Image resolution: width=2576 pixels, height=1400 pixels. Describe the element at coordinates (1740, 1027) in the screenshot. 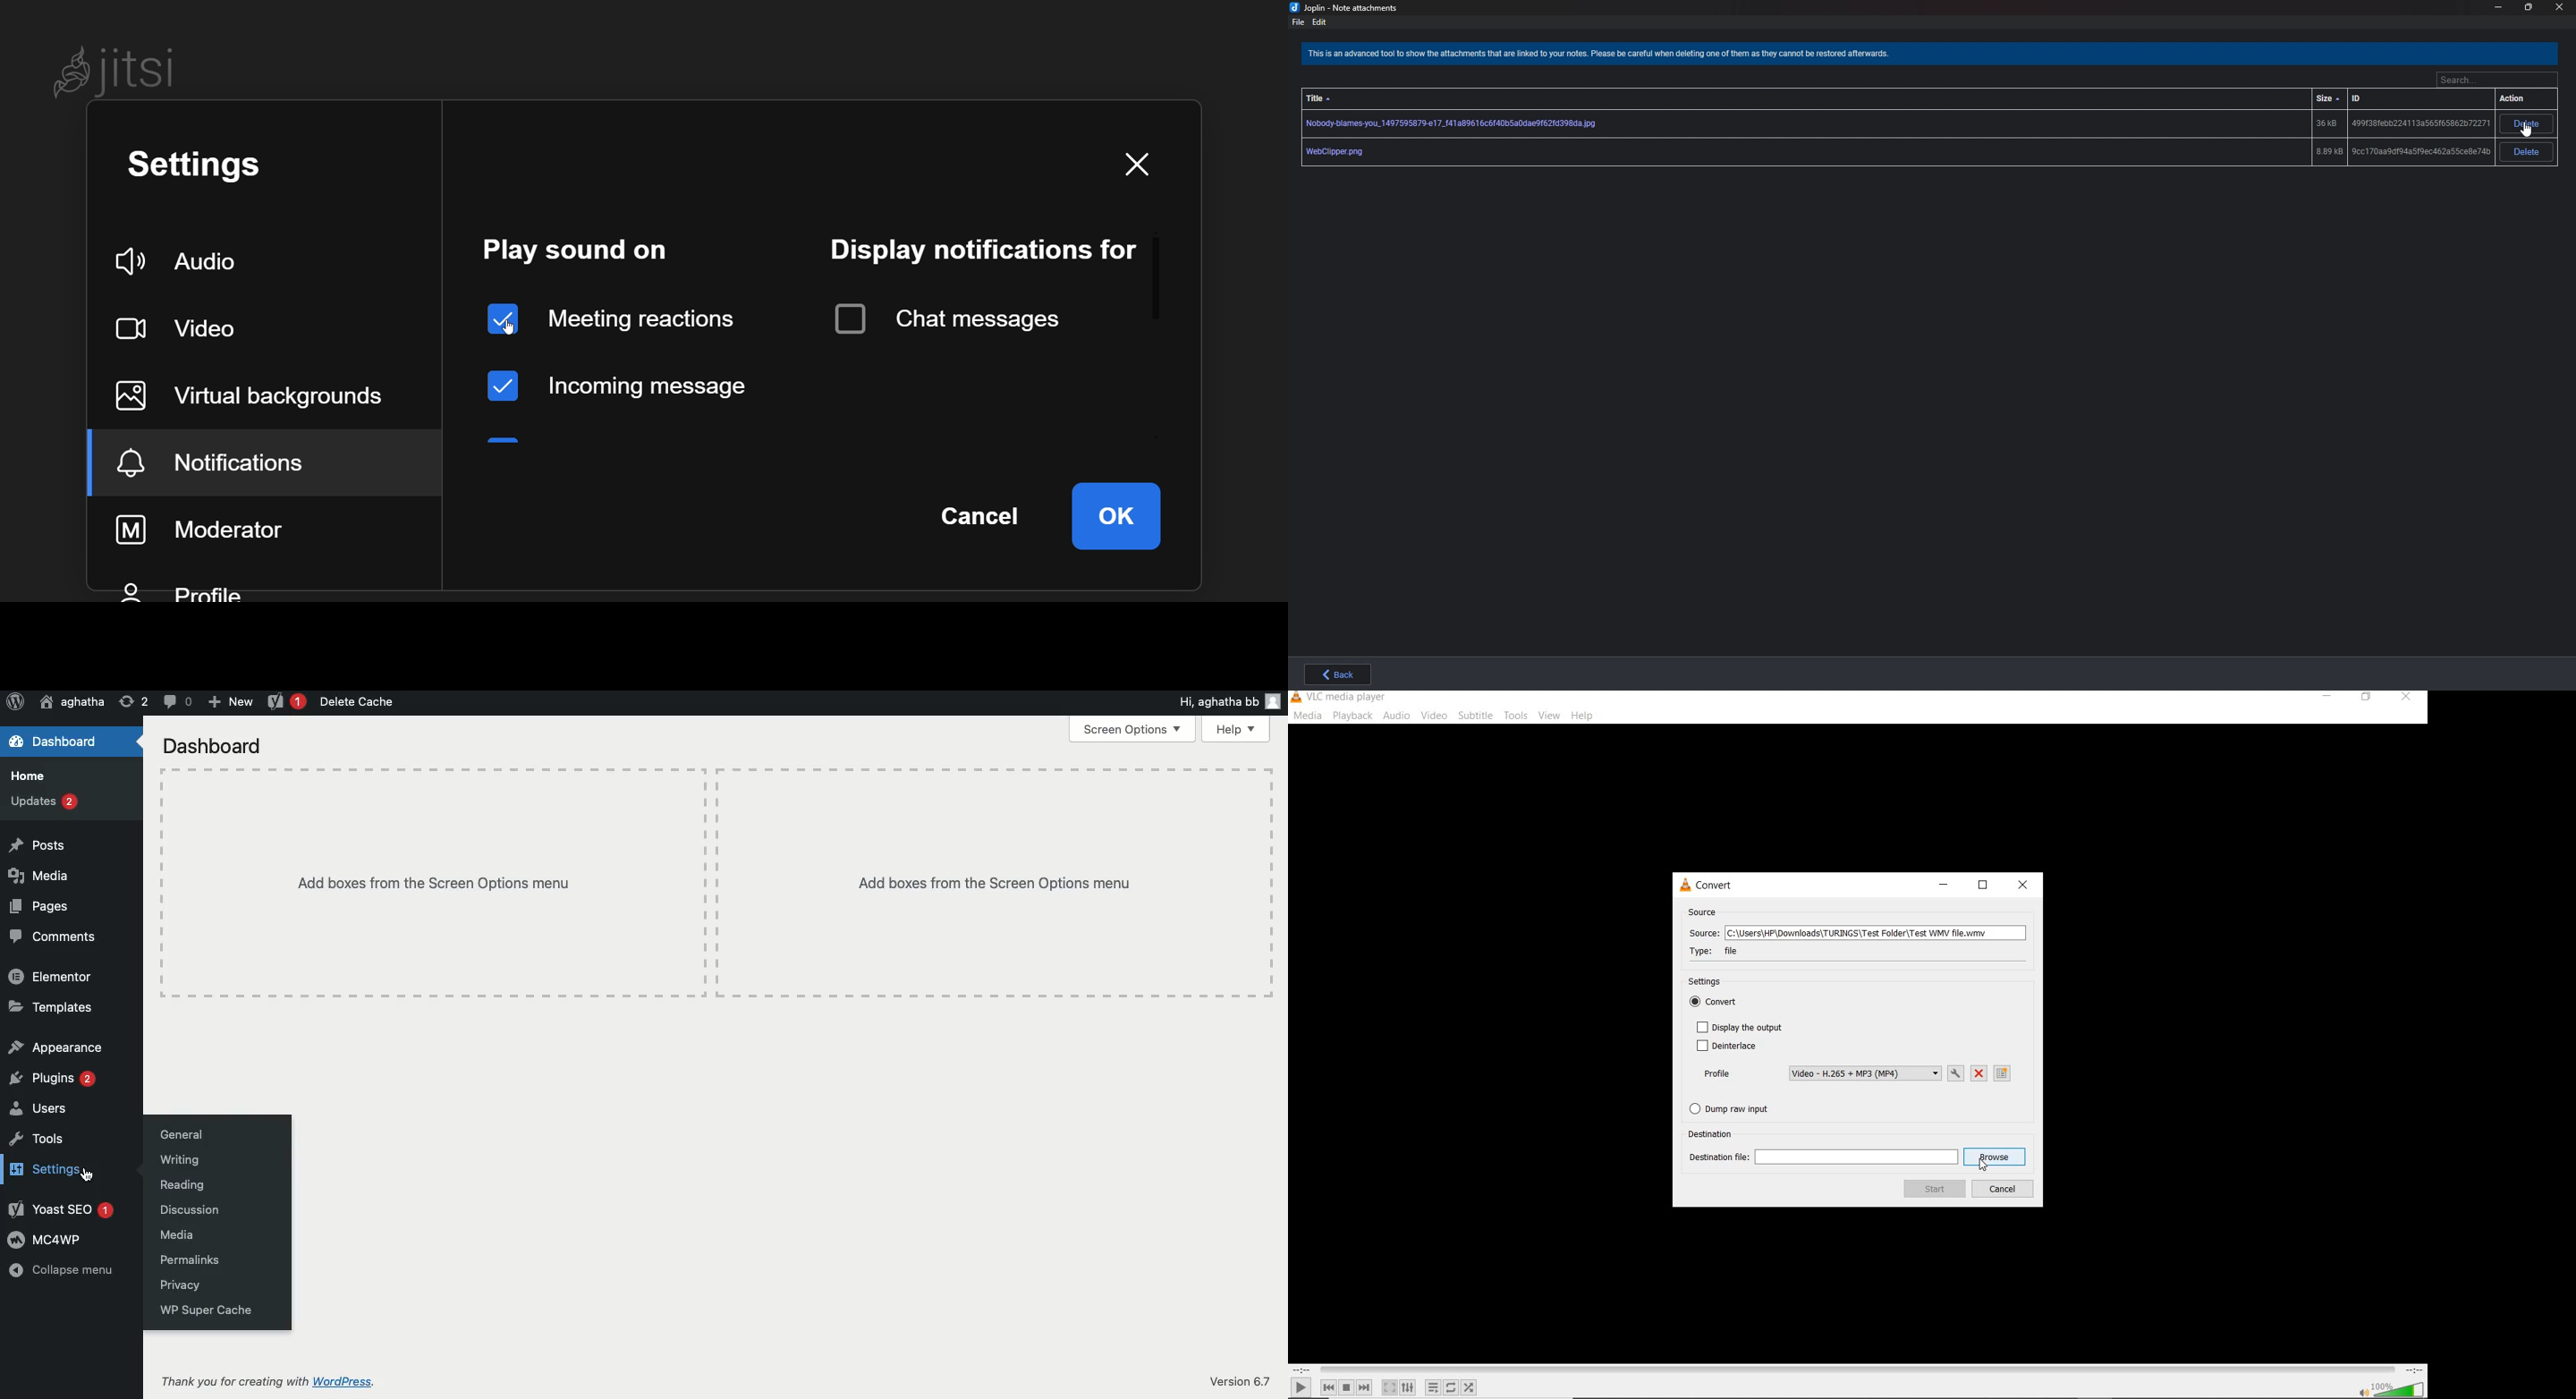

I see `display the output` at that location.